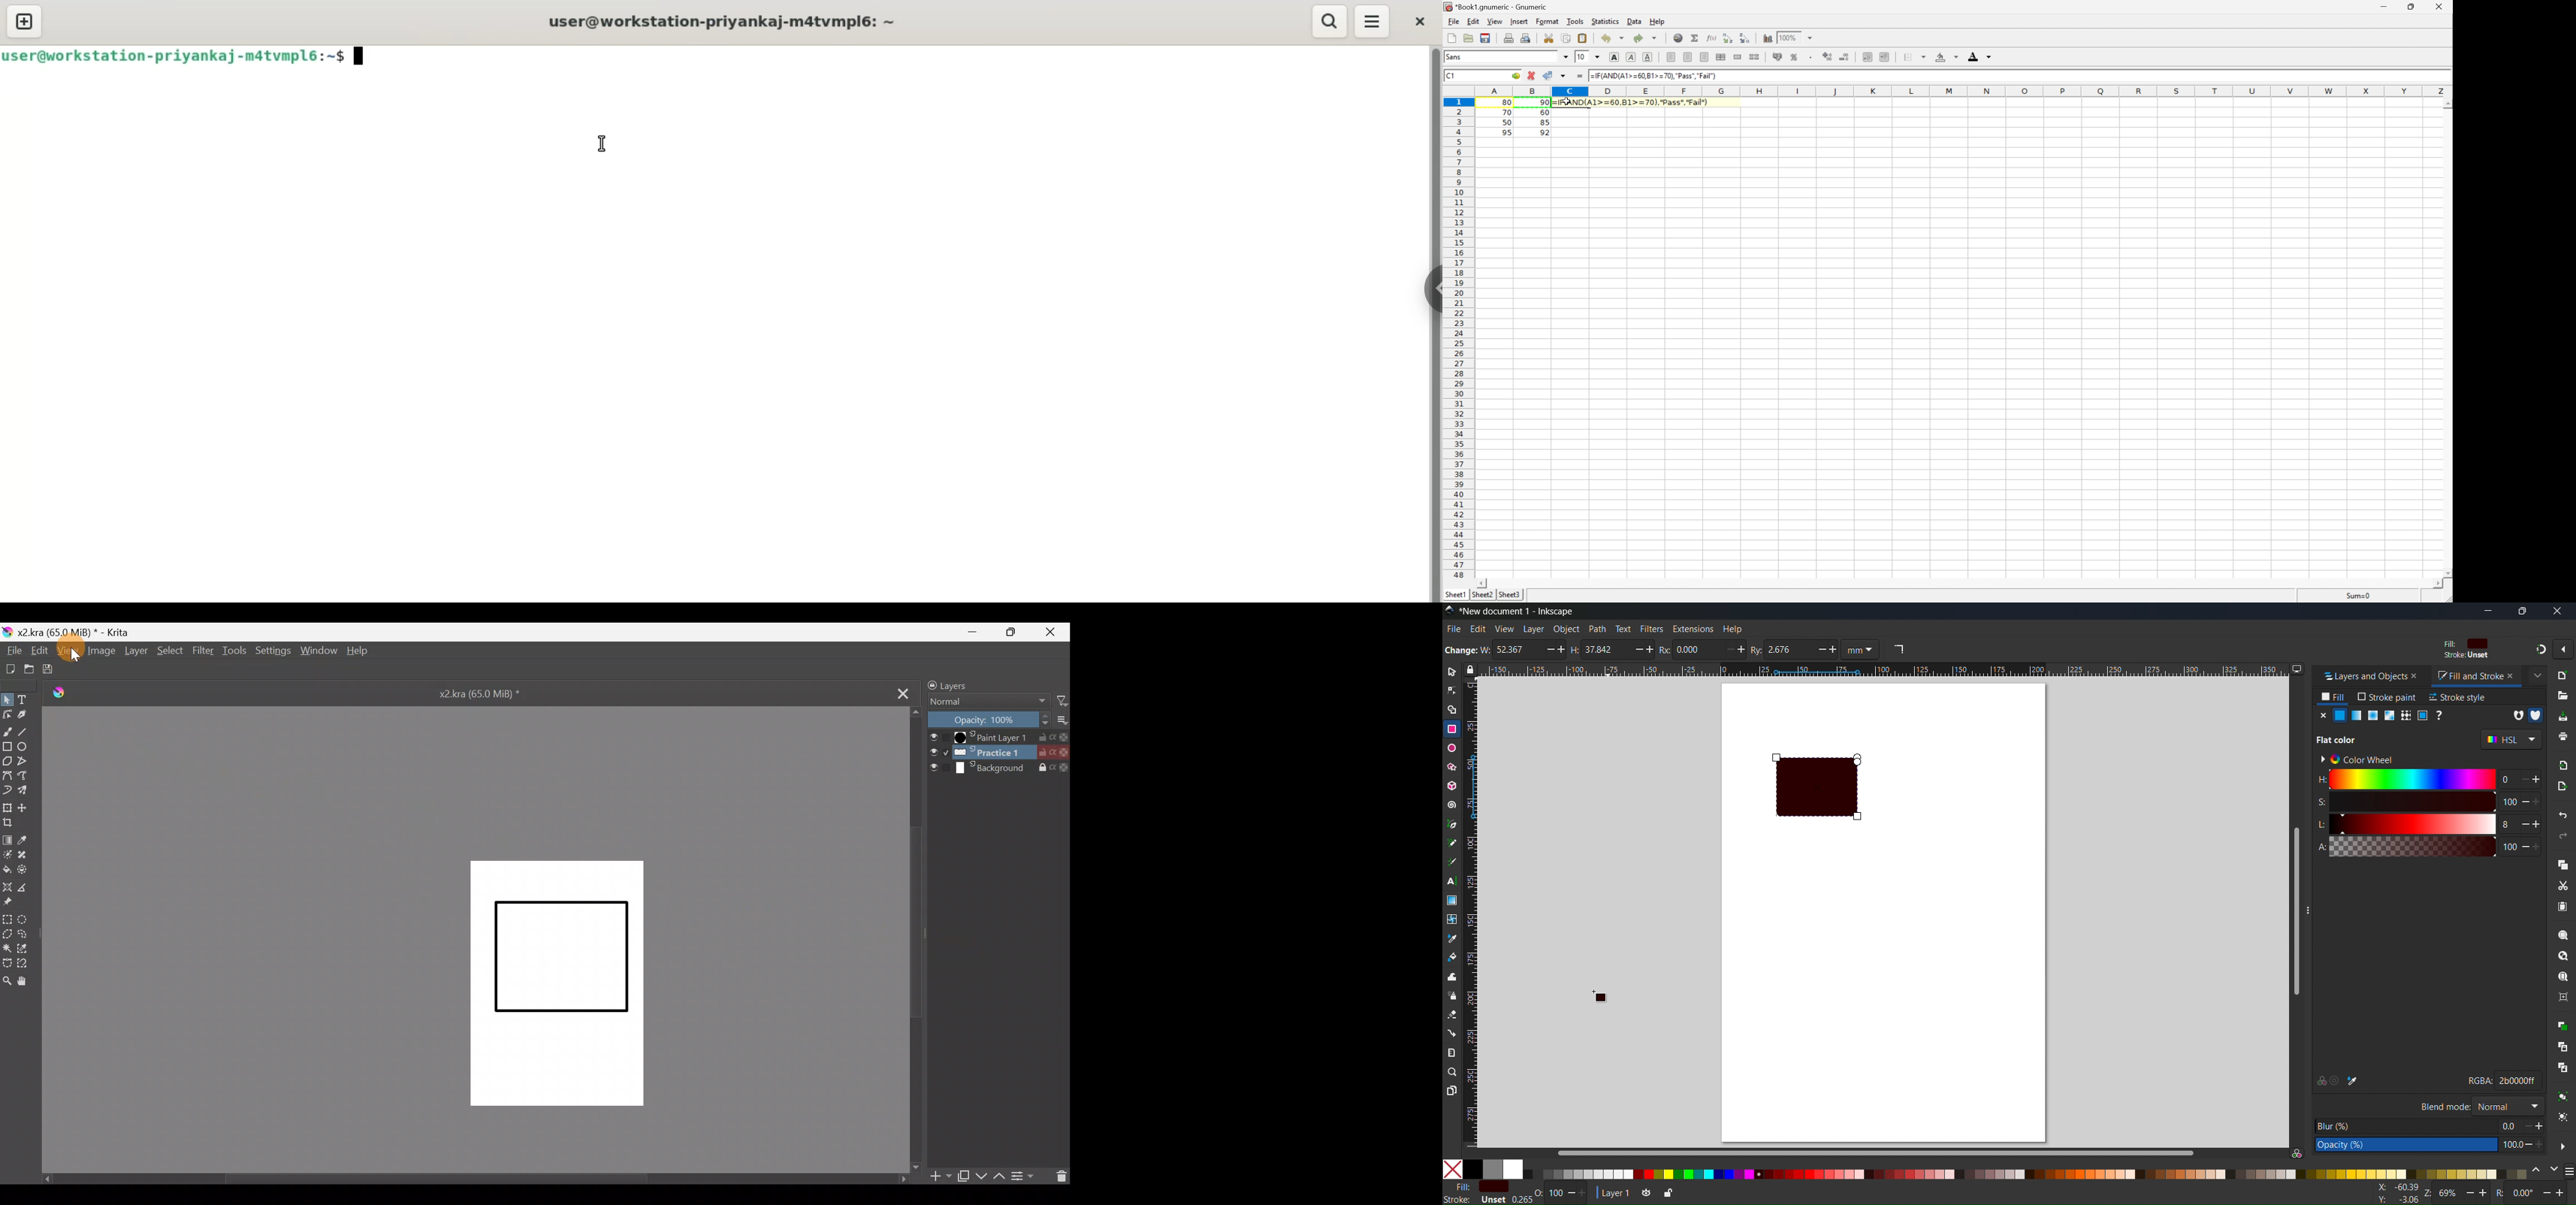 The height and width of the screenshot is (1232, 2576). What do you see at coordinates (2404, 846) in the screenshot?
I see `Alpha` at bounding box center [2404, 846].